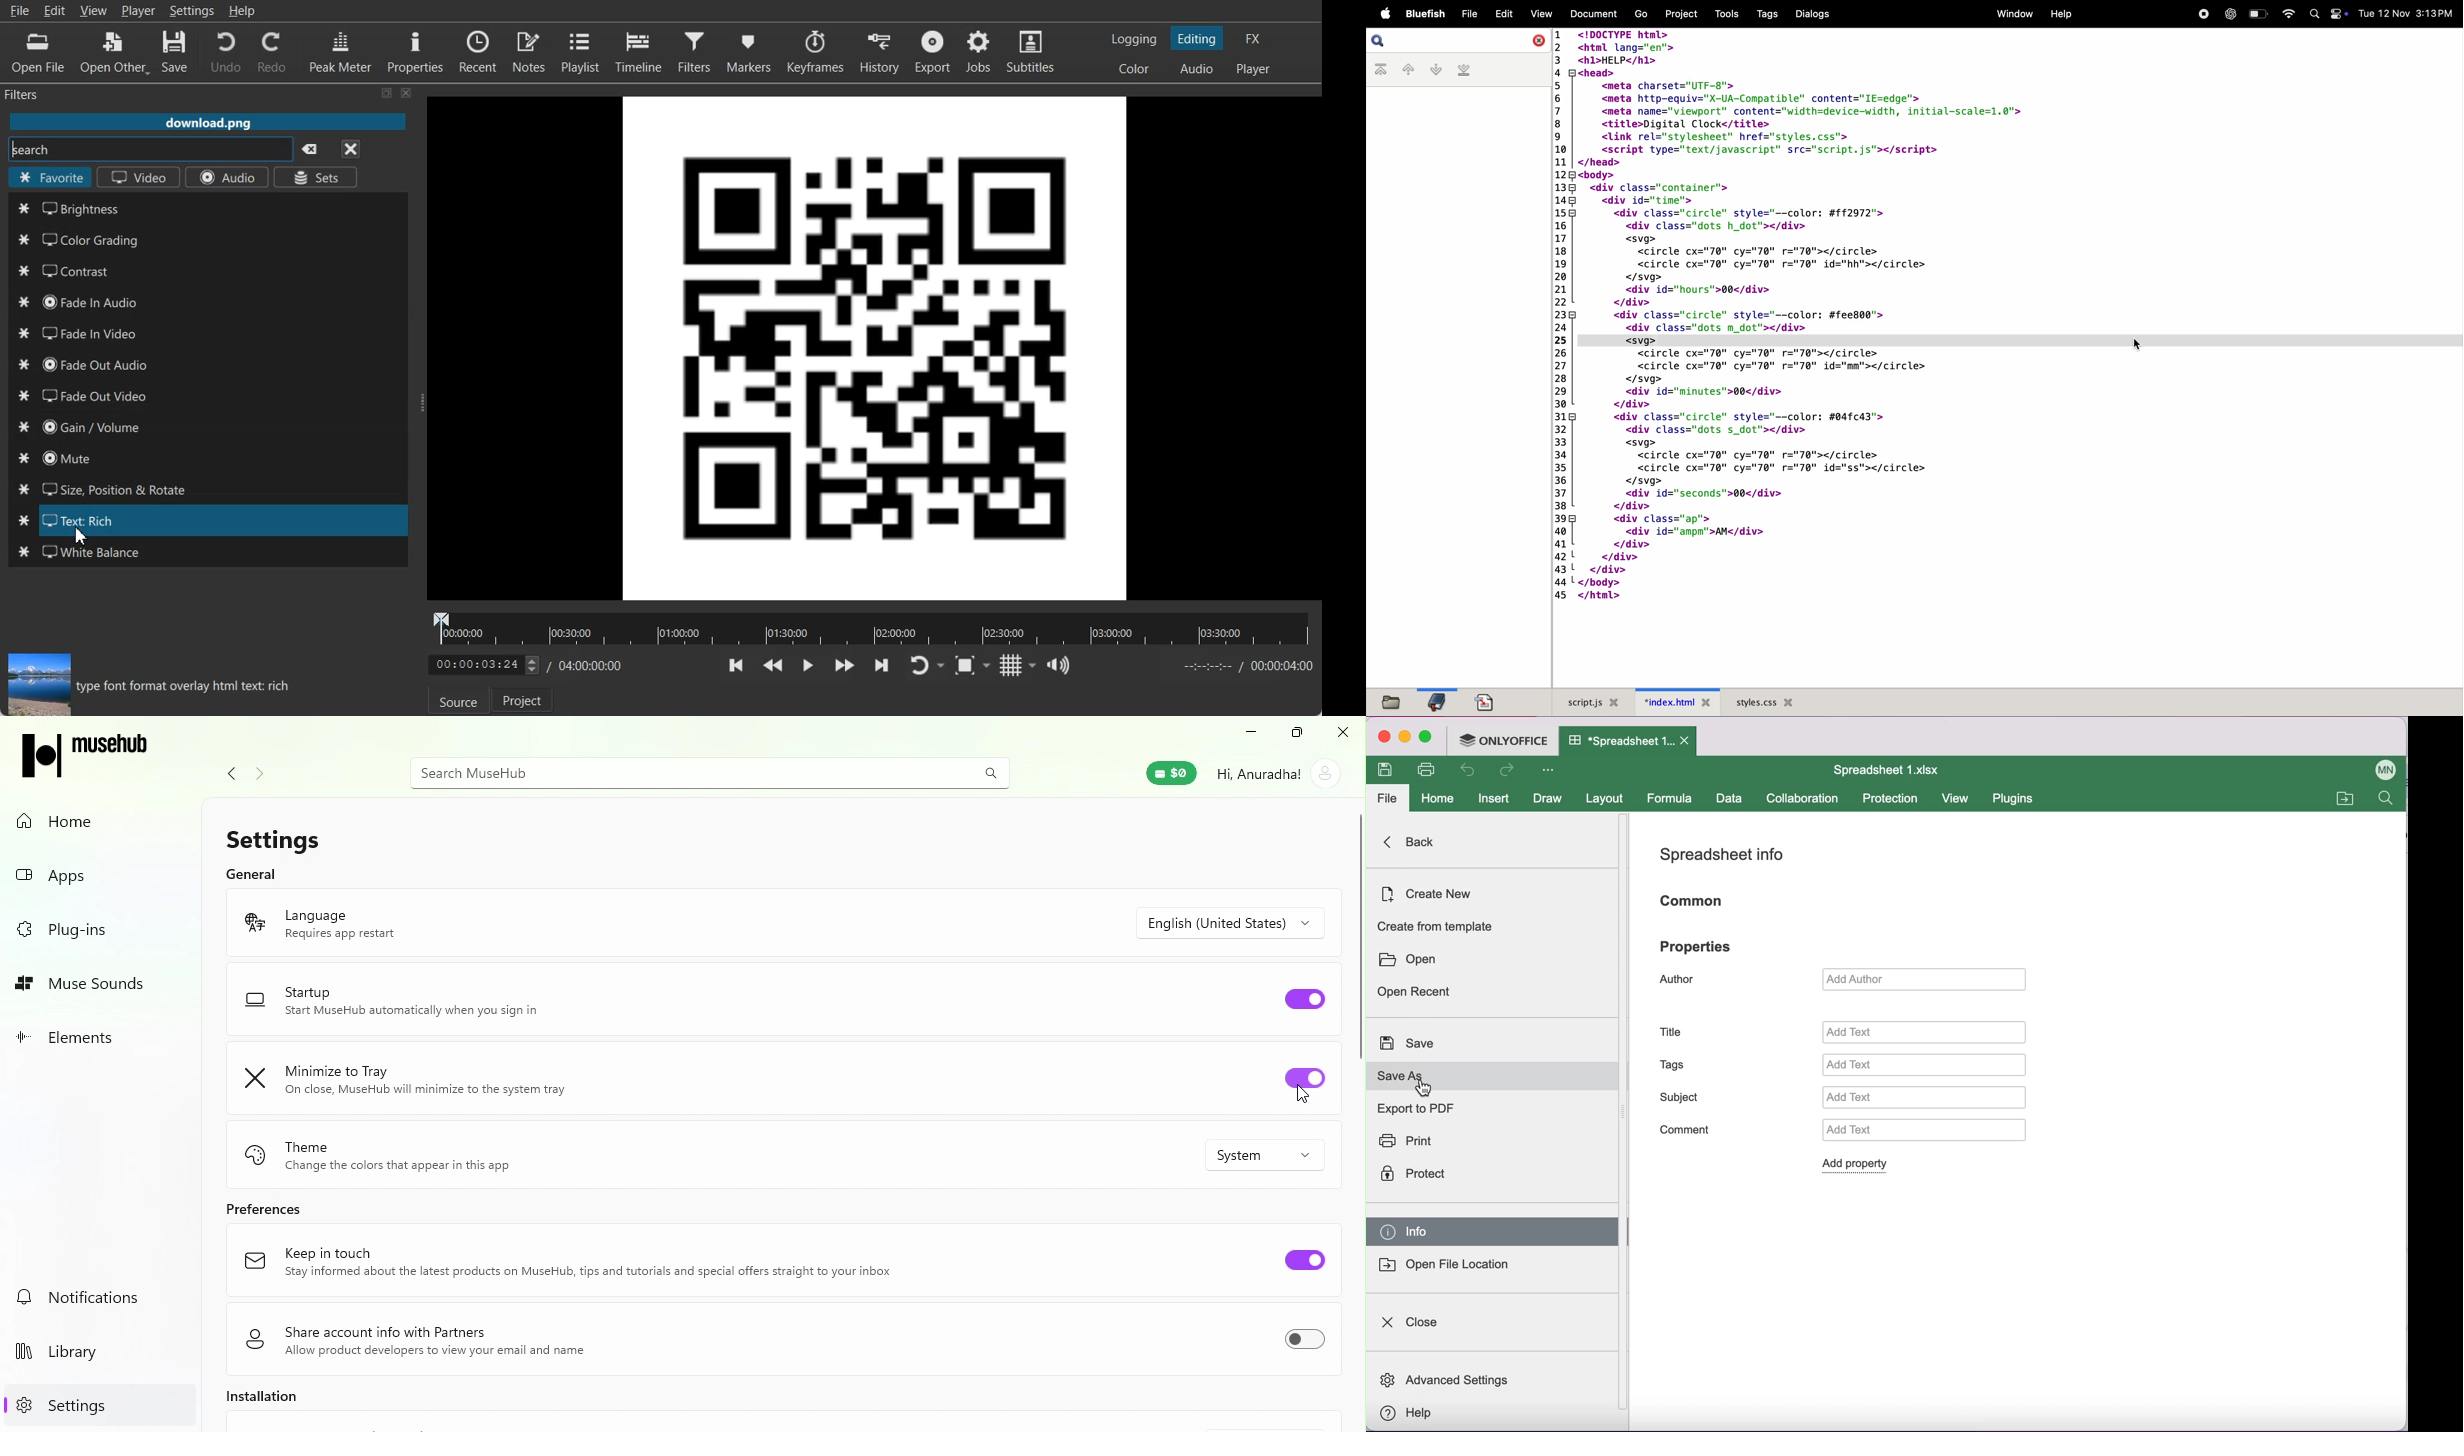 The image size is (2464, 1456). What do you see at coordinates (942, 666) in the screenshot?
I see `Drop down box` at bounding box center [942, 666].